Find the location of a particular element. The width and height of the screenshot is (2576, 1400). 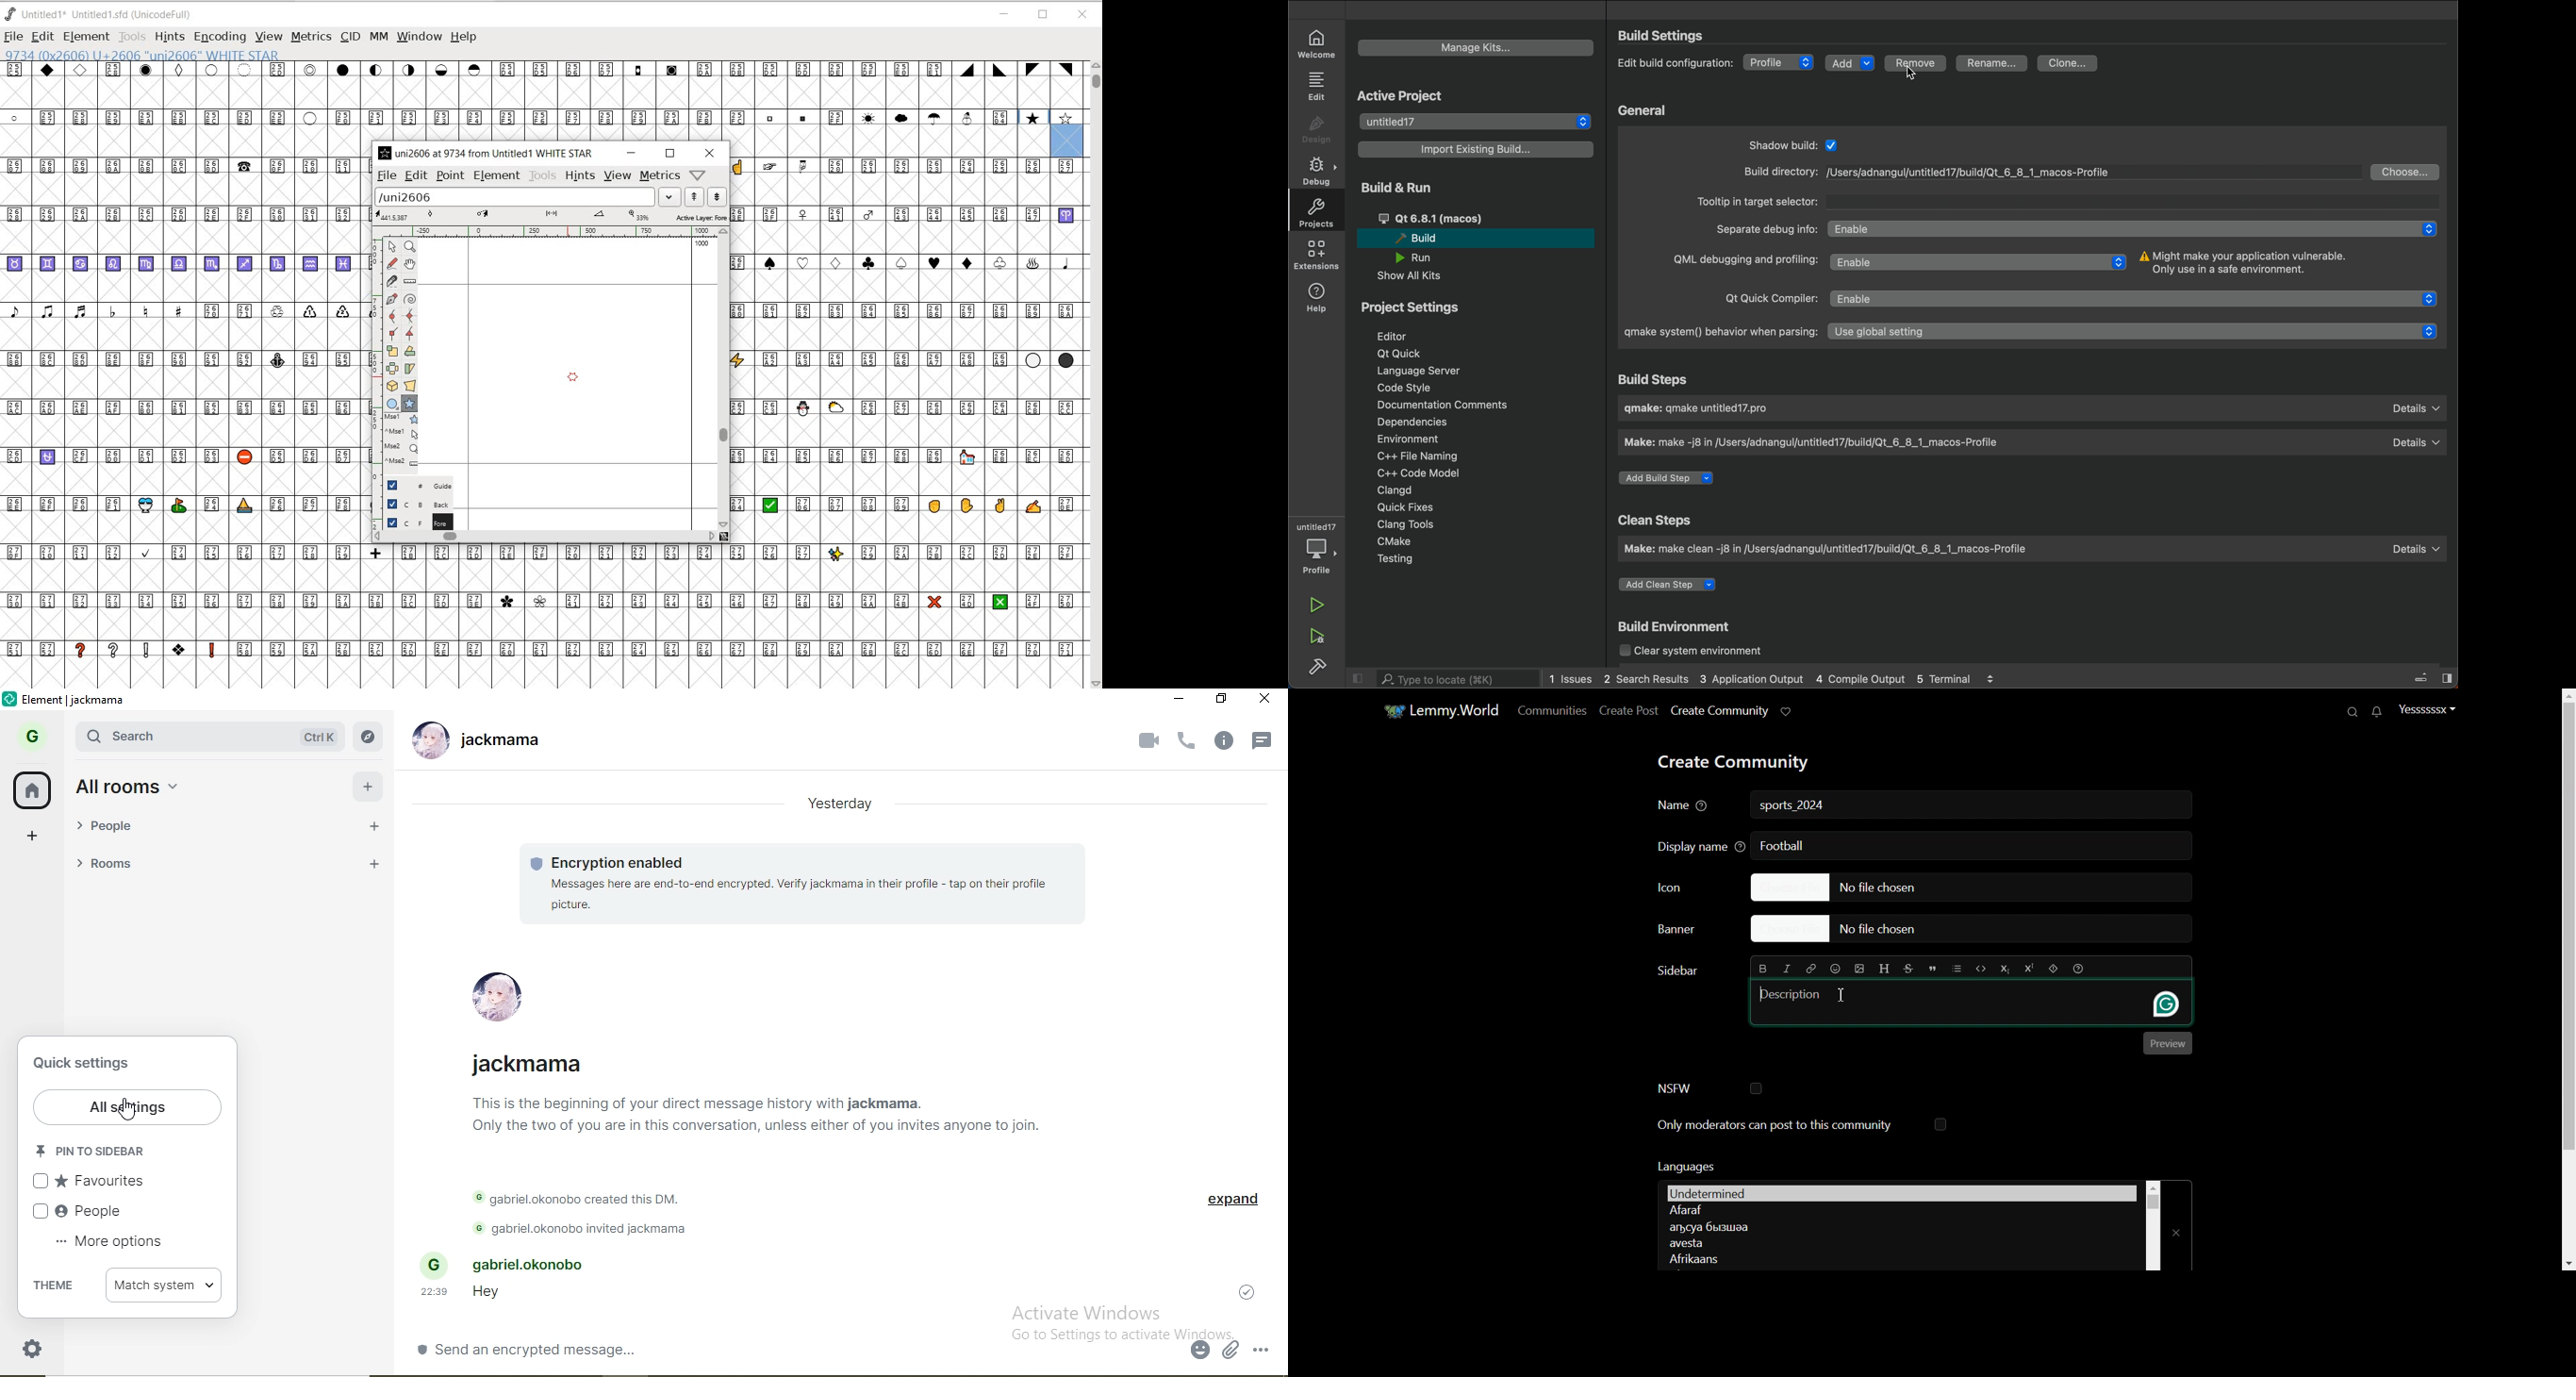

editor is located at coordinates (1405, 337).